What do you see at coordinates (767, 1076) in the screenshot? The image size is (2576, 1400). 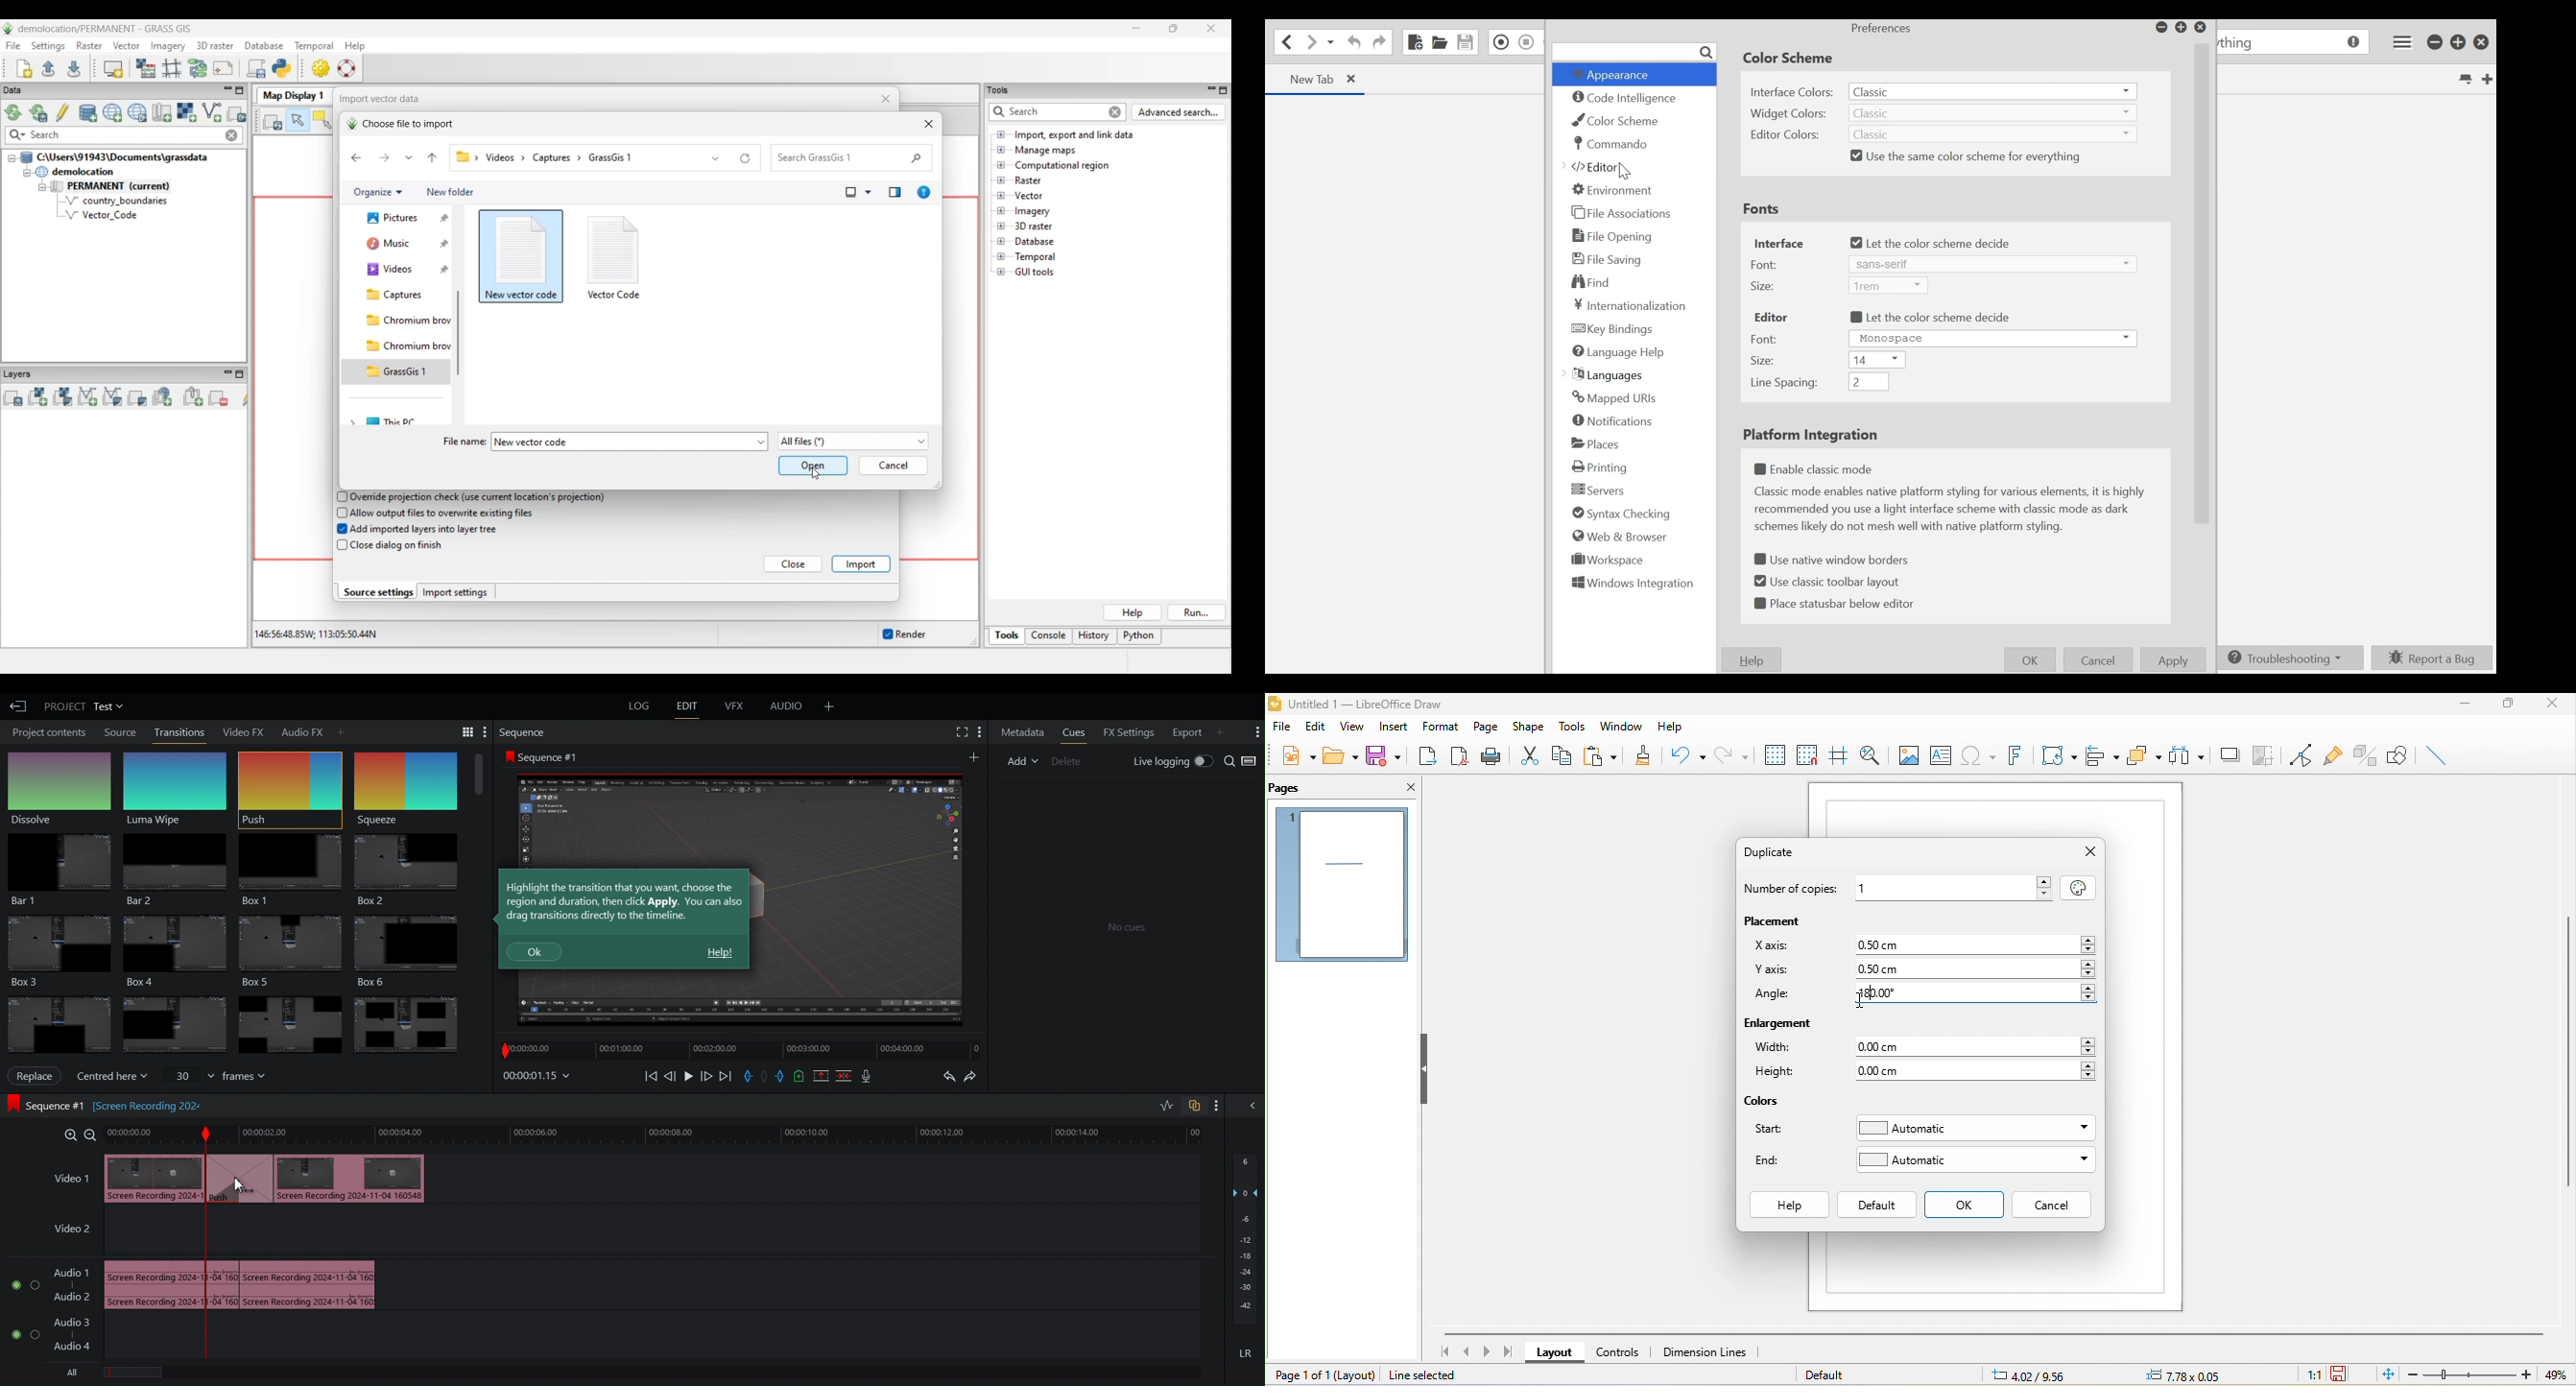 I see `Remove Marker` at bounding box center [767, 1076].